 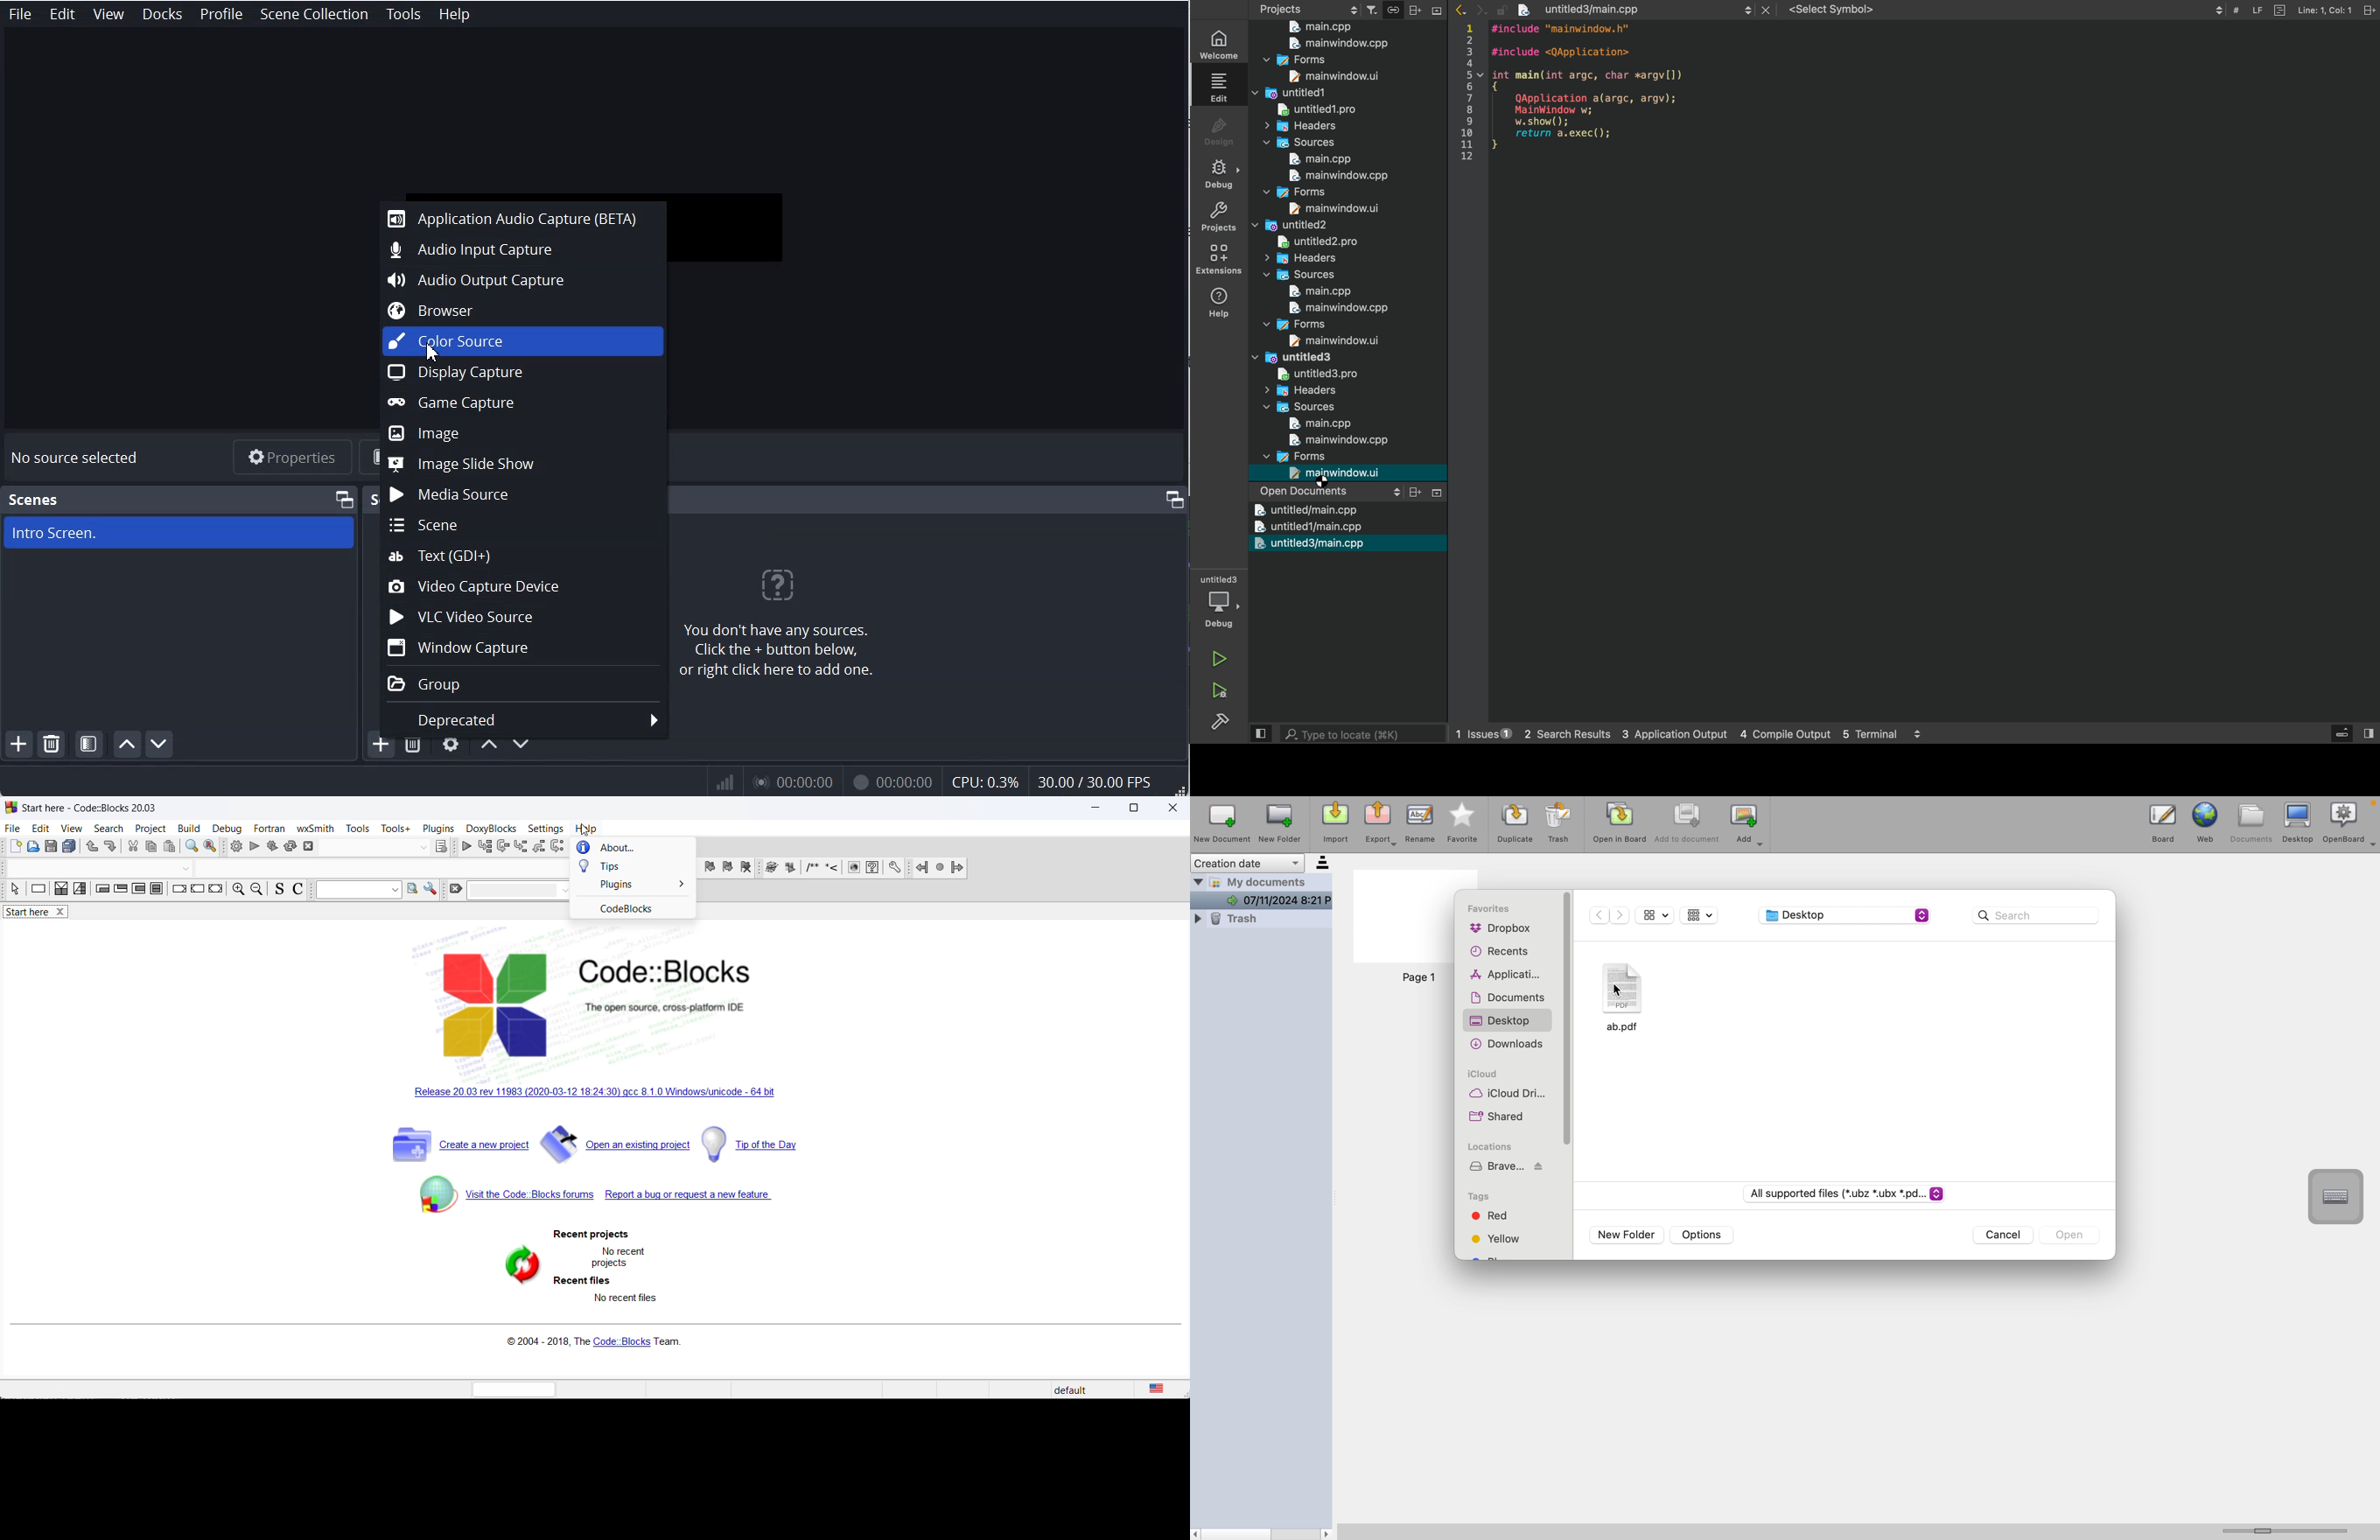 What do you see at coordinates (771, 868) in the screenshot?
I see `icon` at bounding box center [771, 868].